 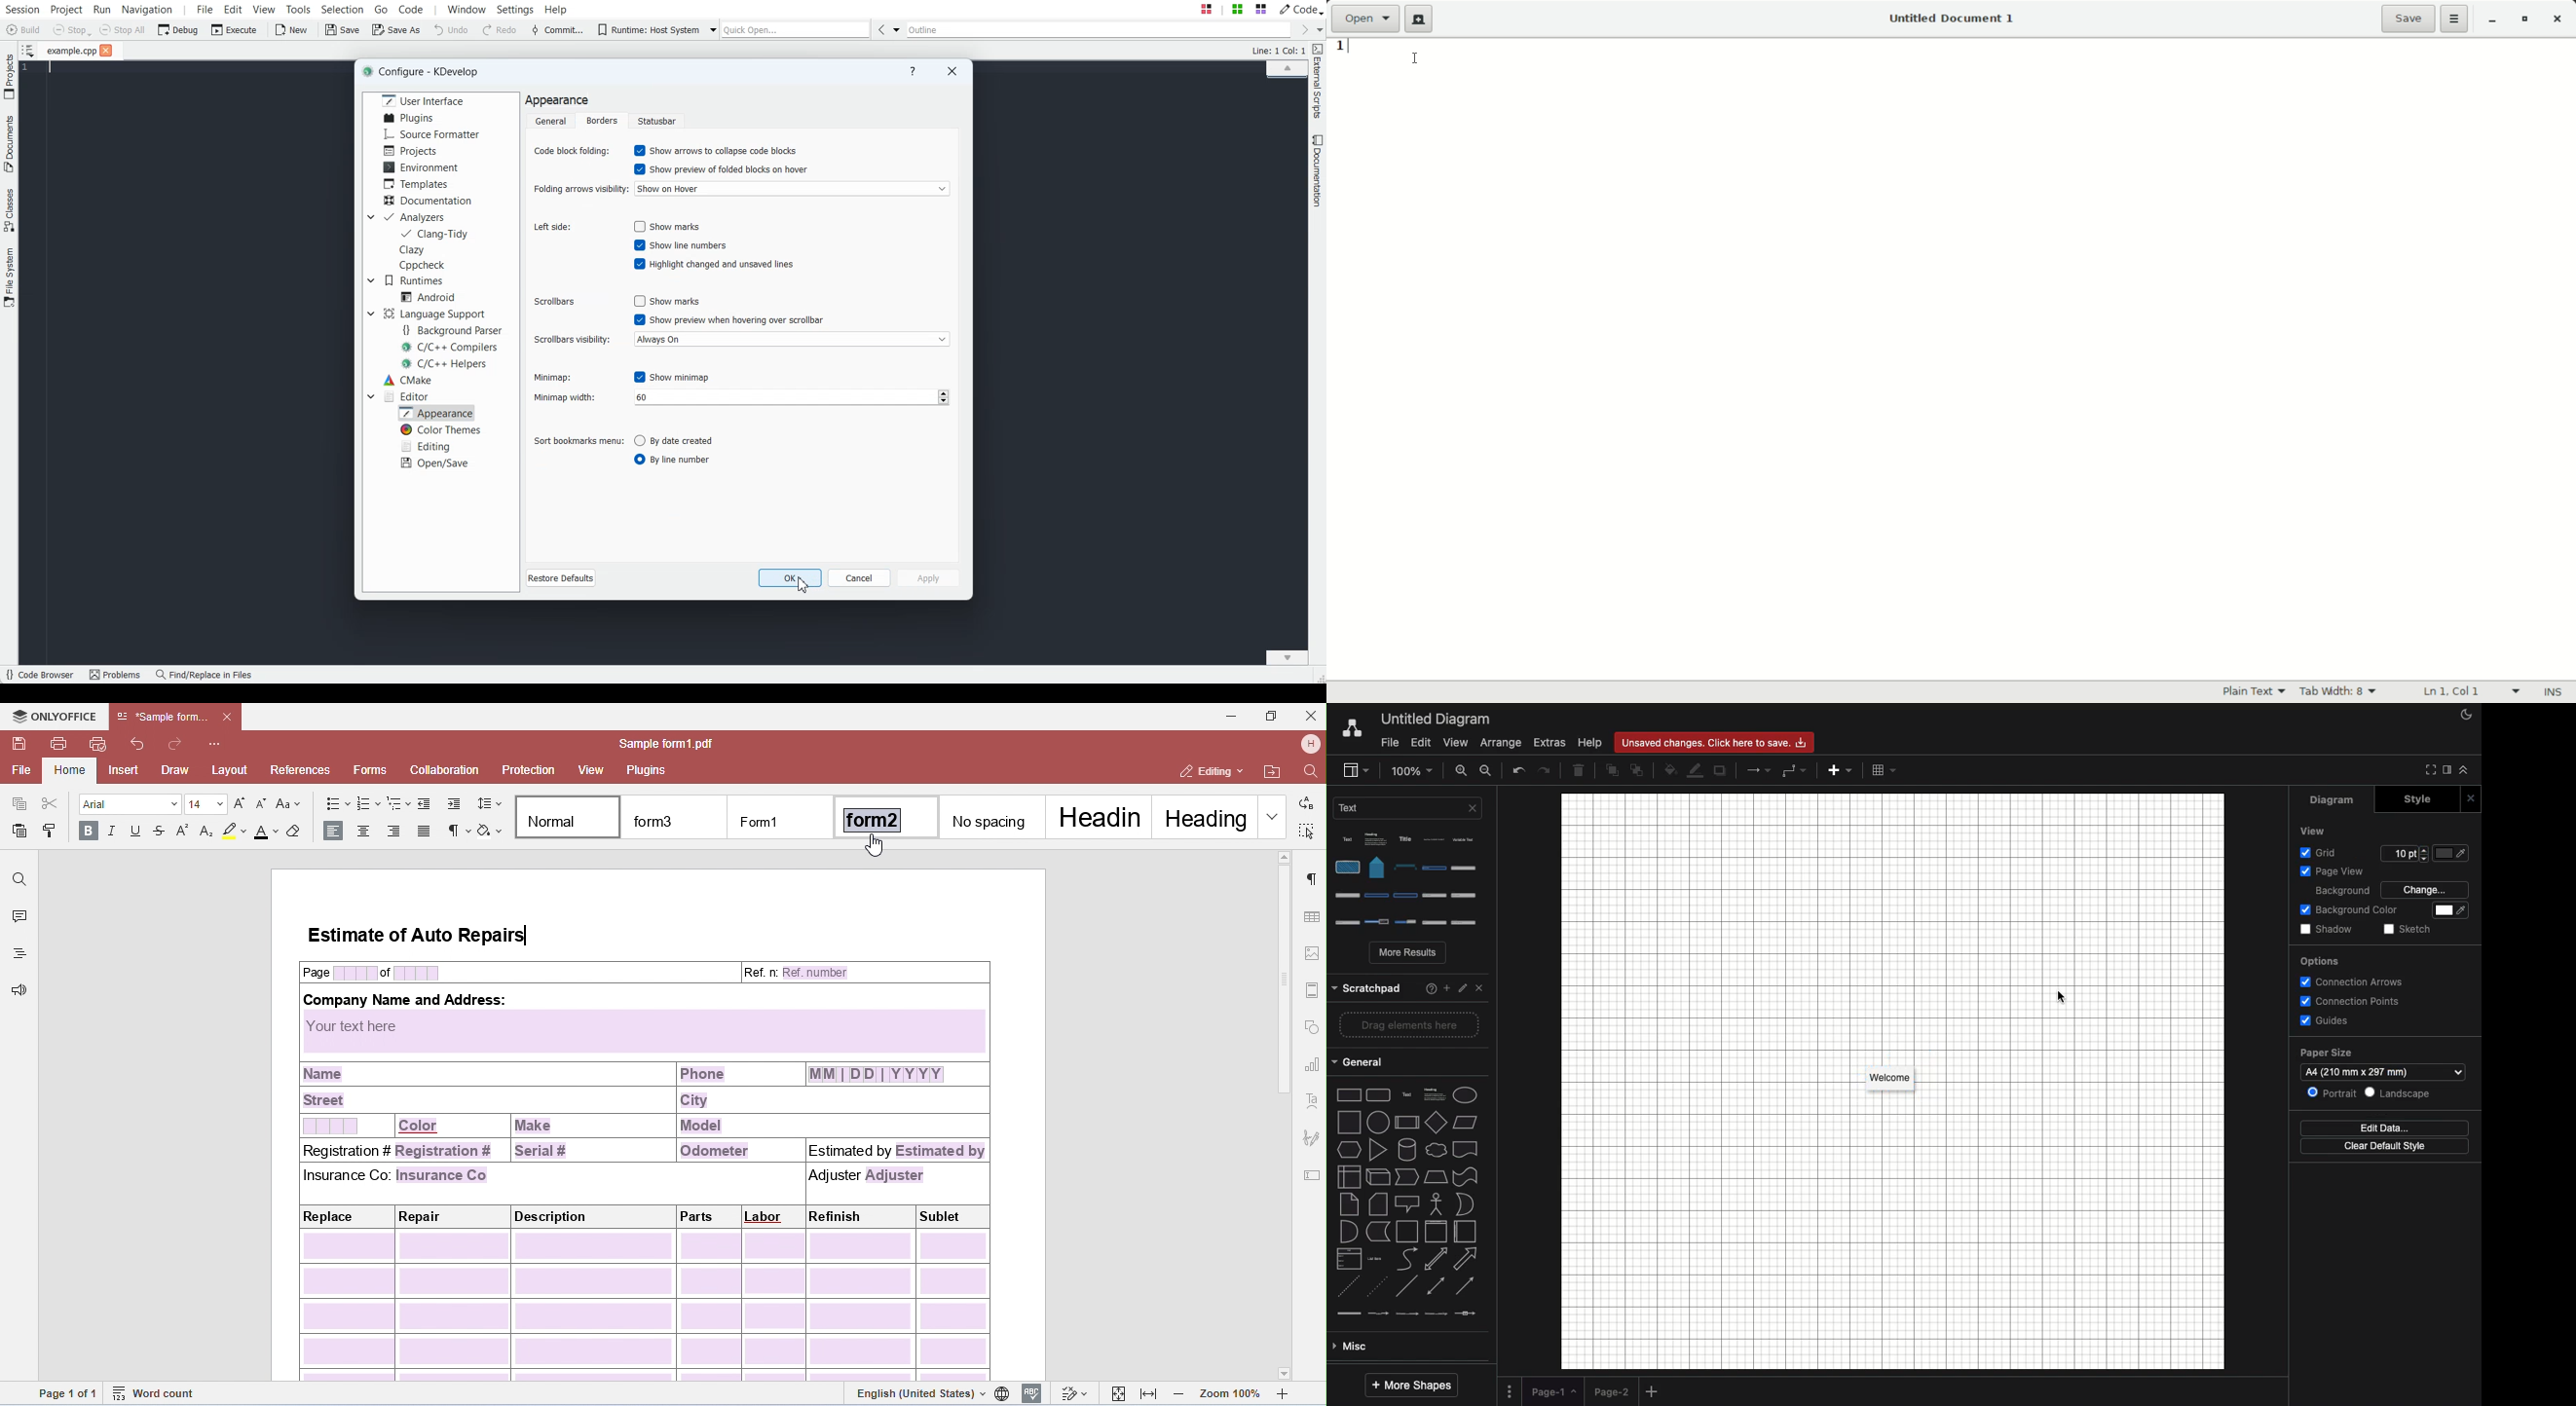 I want to click on Style, so click(x=2430, y=798).